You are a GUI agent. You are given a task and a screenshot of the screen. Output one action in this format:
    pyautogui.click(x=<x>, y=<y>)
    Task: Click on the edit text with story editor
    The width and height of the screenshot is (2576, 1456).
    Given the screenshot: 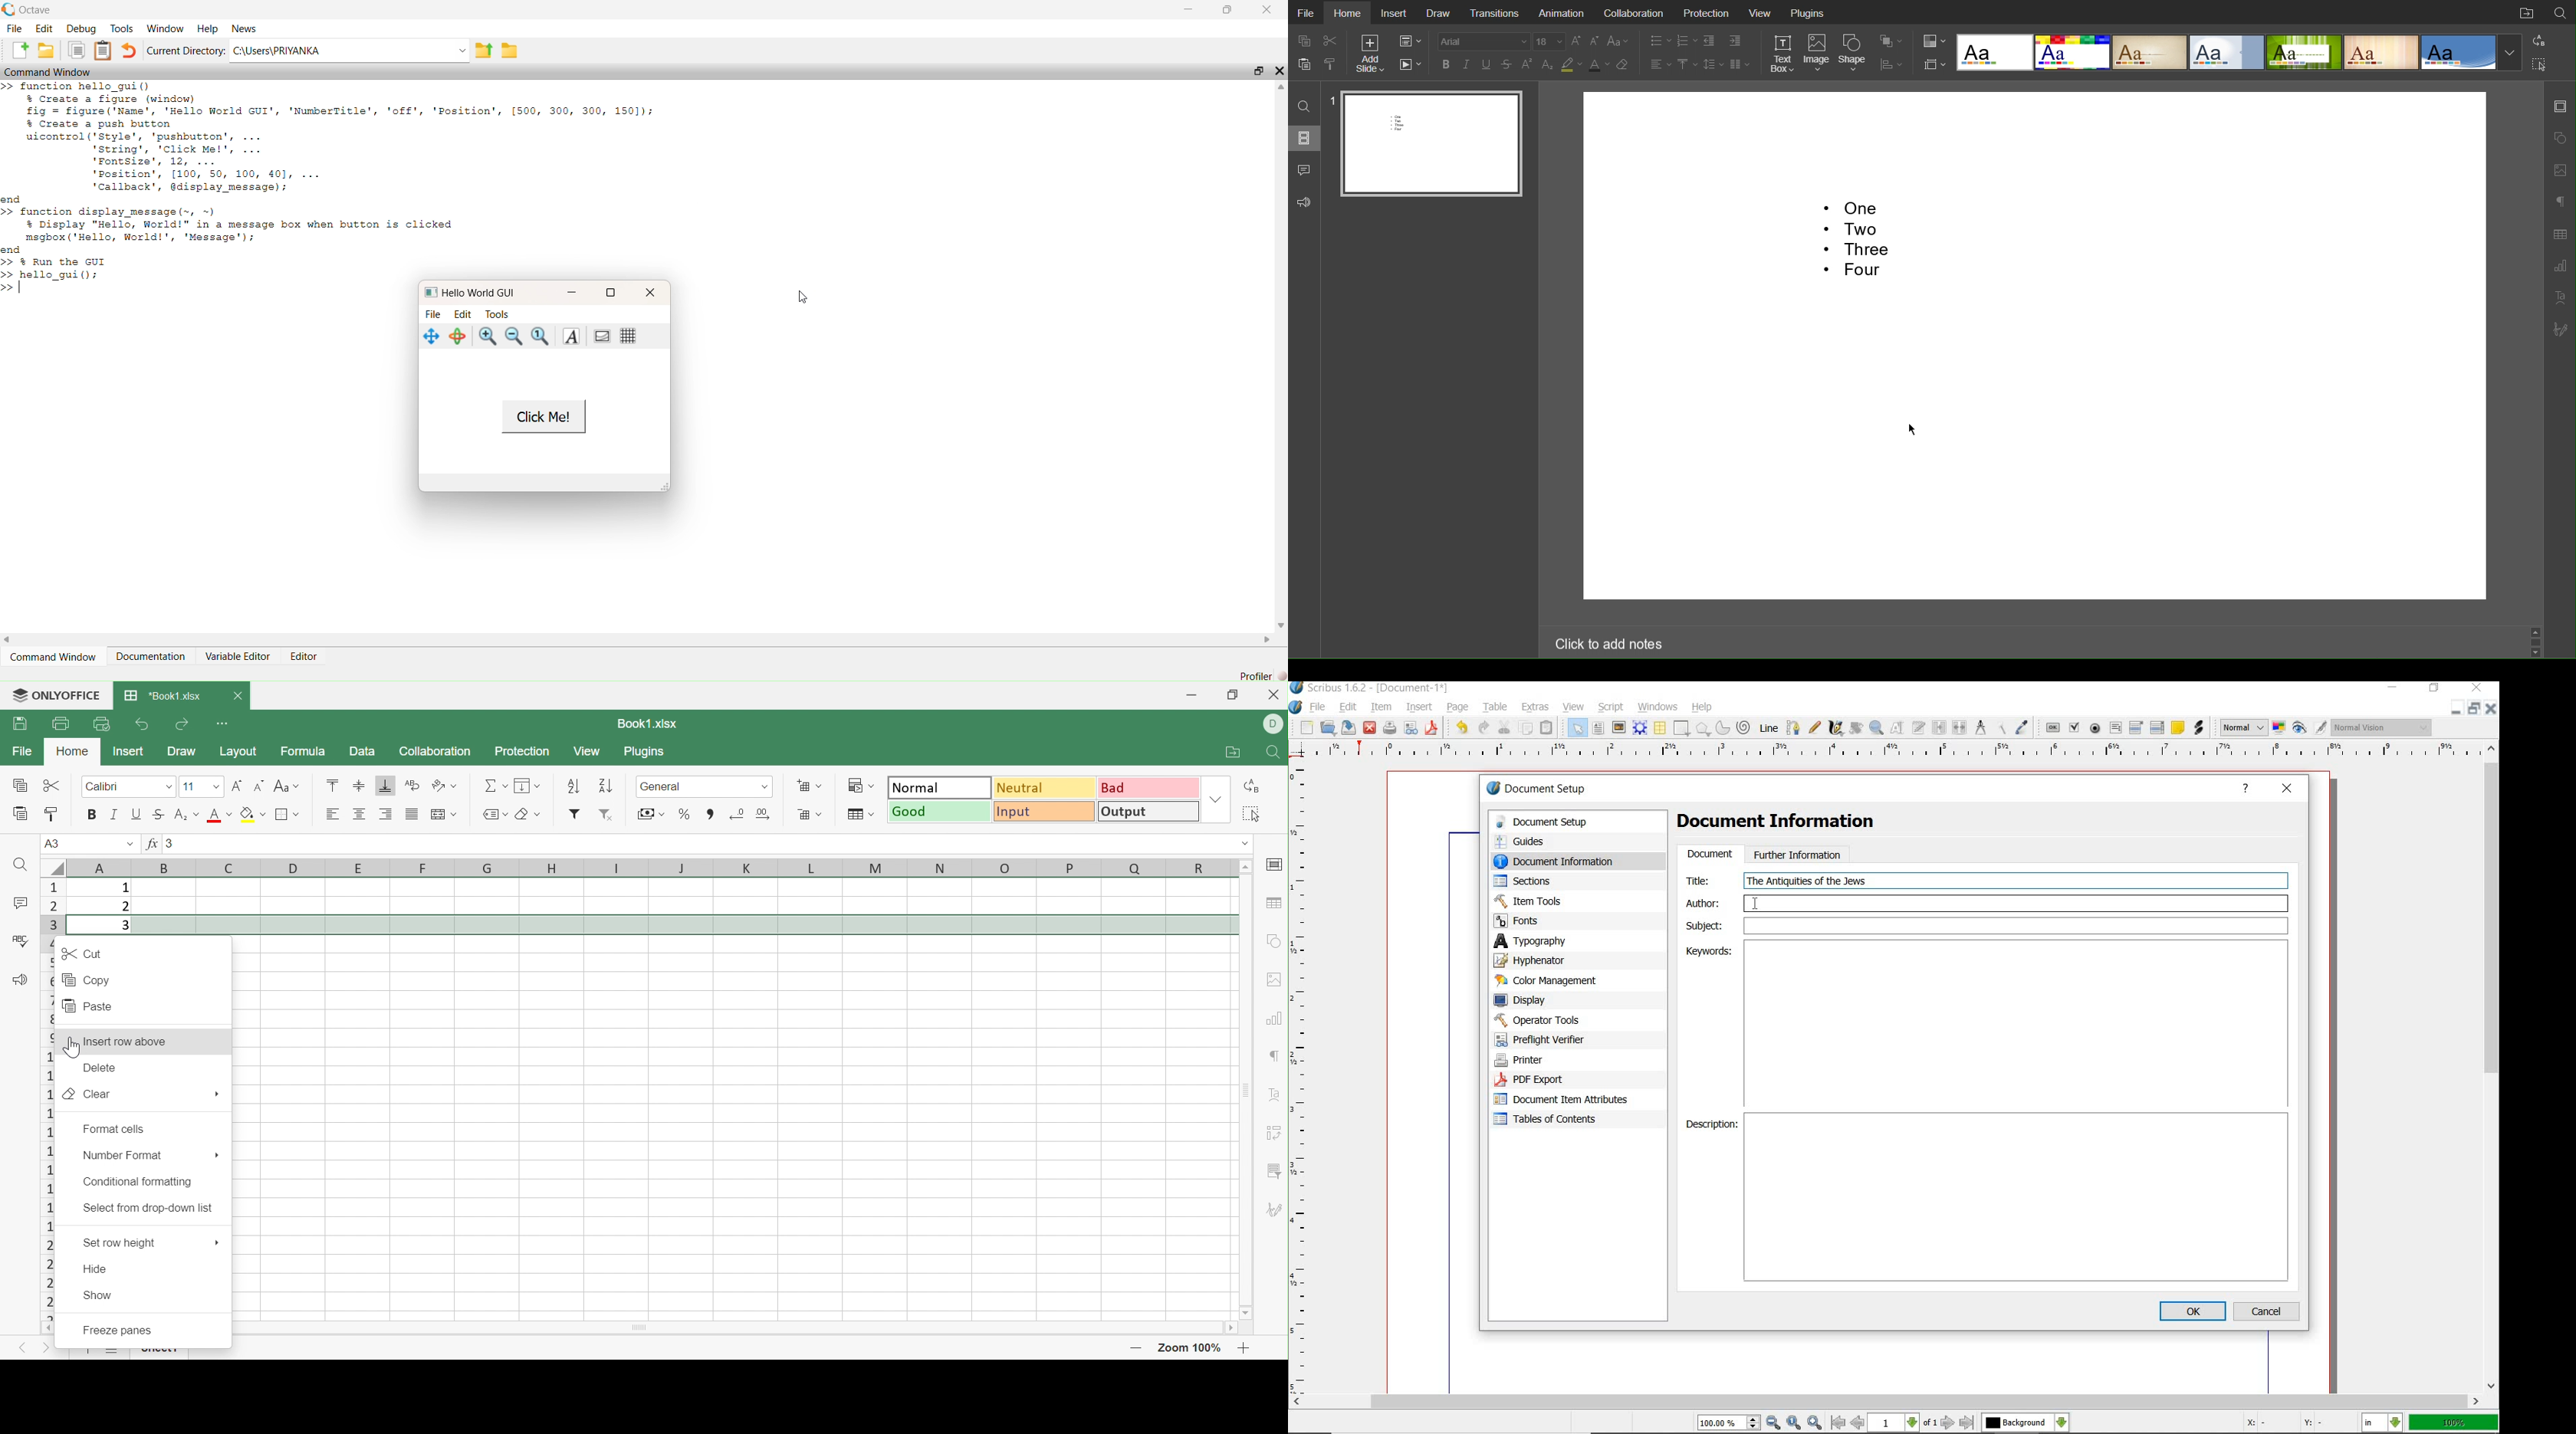 What is the action you would take?
    pyautogui.click(x=1919, y=729)
    